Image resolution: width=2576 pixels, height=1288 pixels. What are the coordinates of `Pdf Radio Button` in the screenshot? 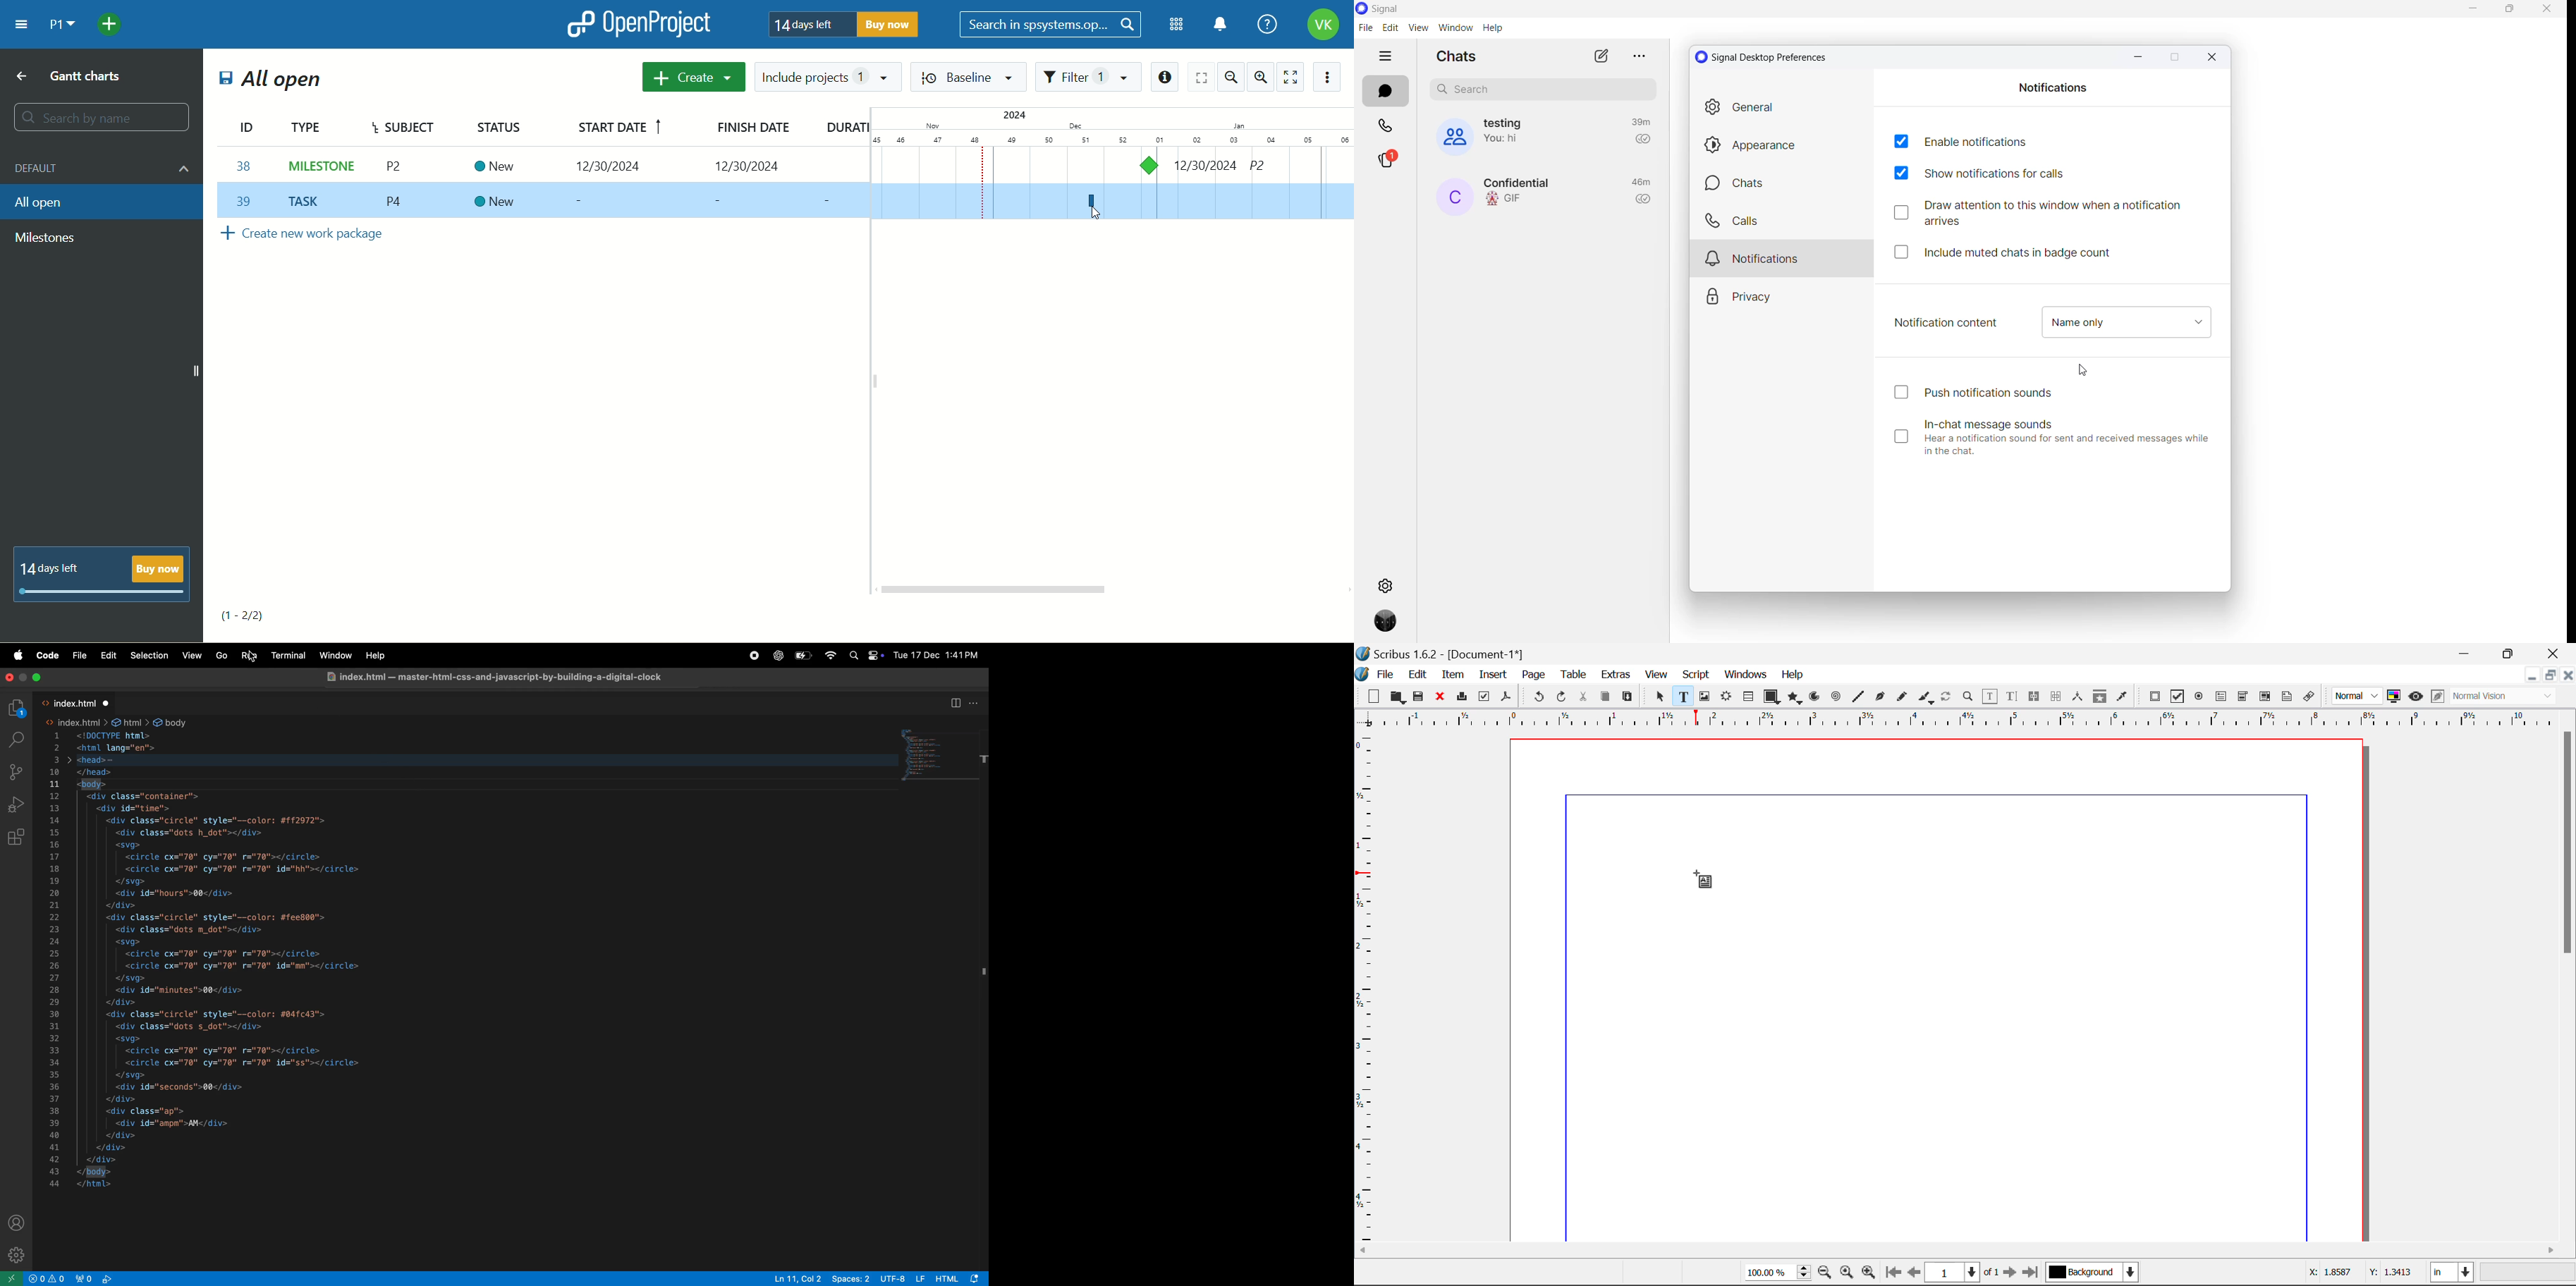 It's located at (2199, 697).